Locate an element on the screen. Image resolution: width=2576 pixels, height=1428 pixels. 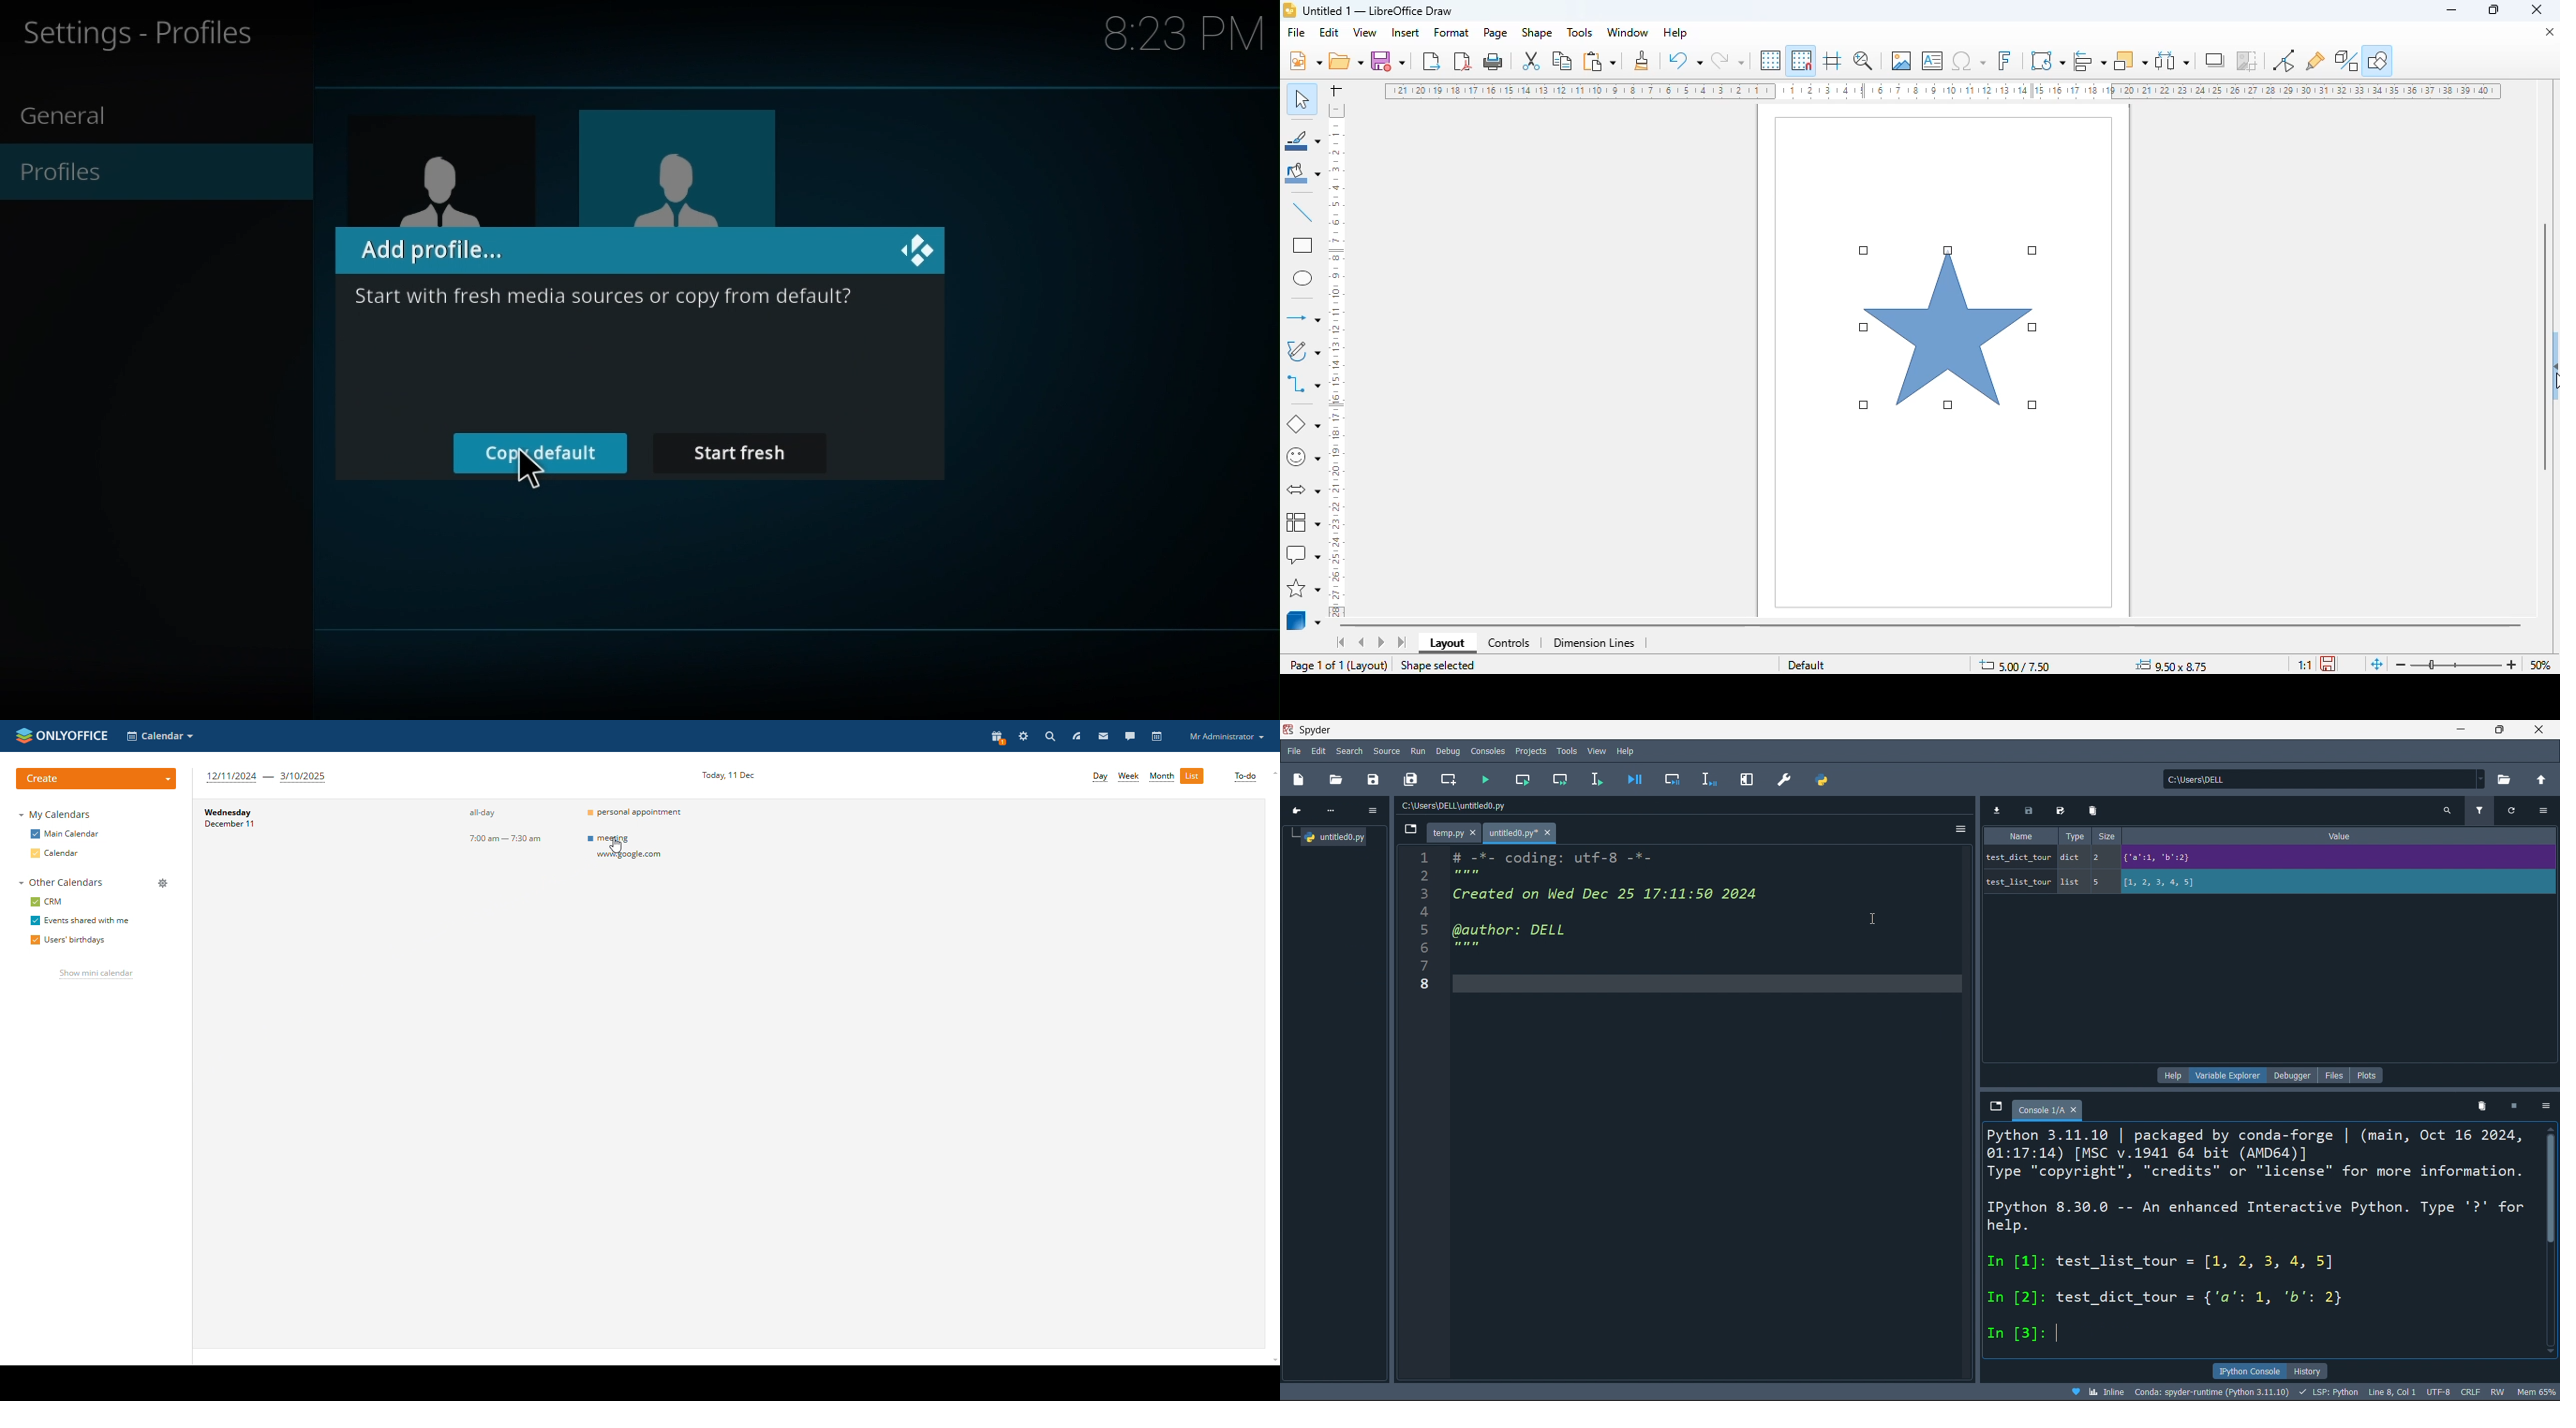
page is located at coordinates (1496, 32).